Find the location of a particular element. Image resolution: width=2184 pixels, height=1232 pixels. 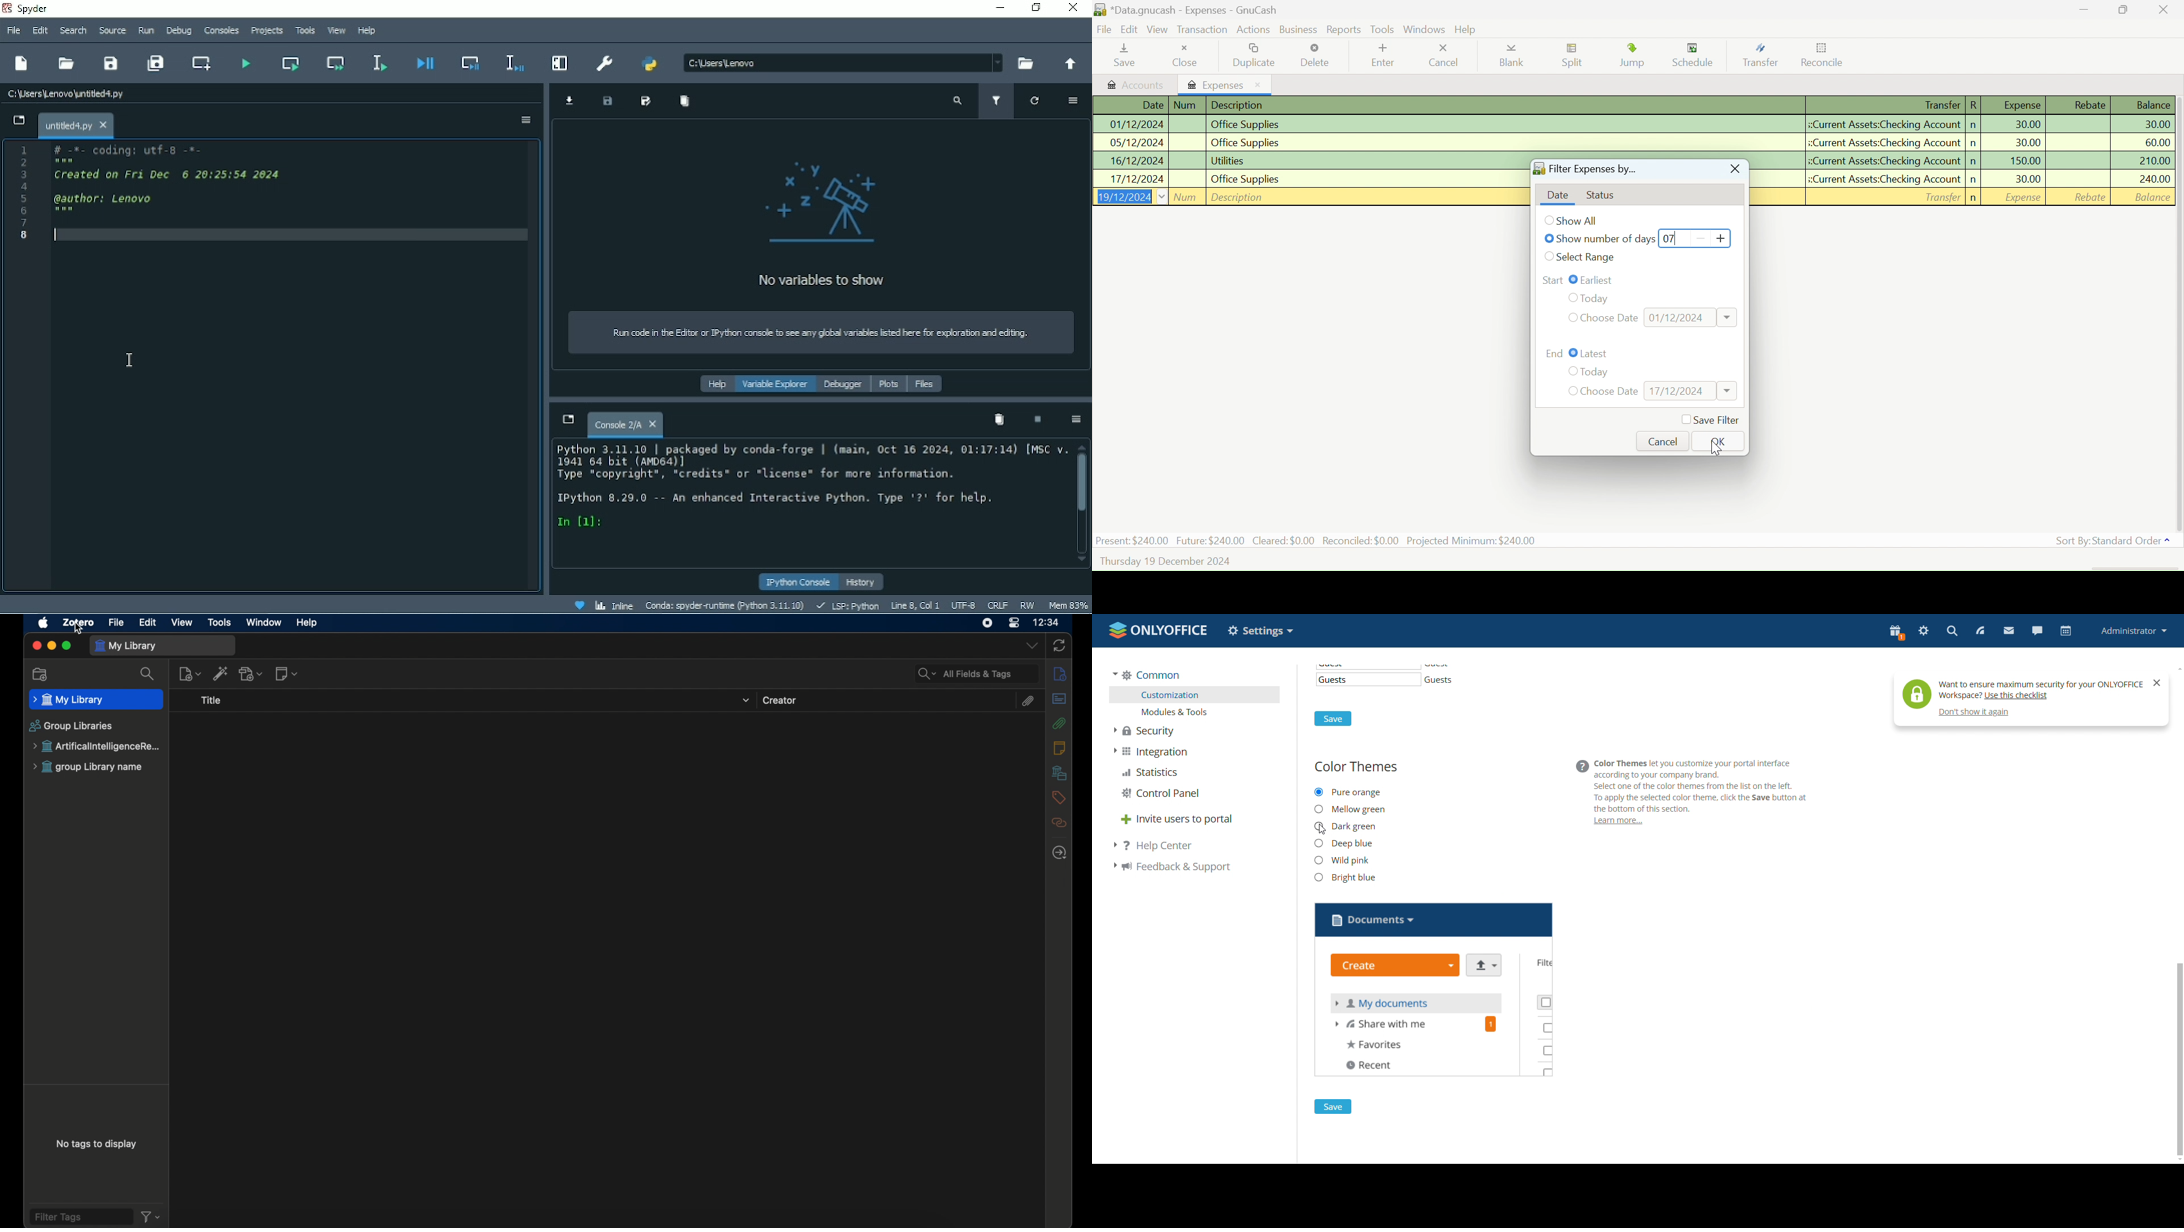

Run is located at coordinates (146, 30).